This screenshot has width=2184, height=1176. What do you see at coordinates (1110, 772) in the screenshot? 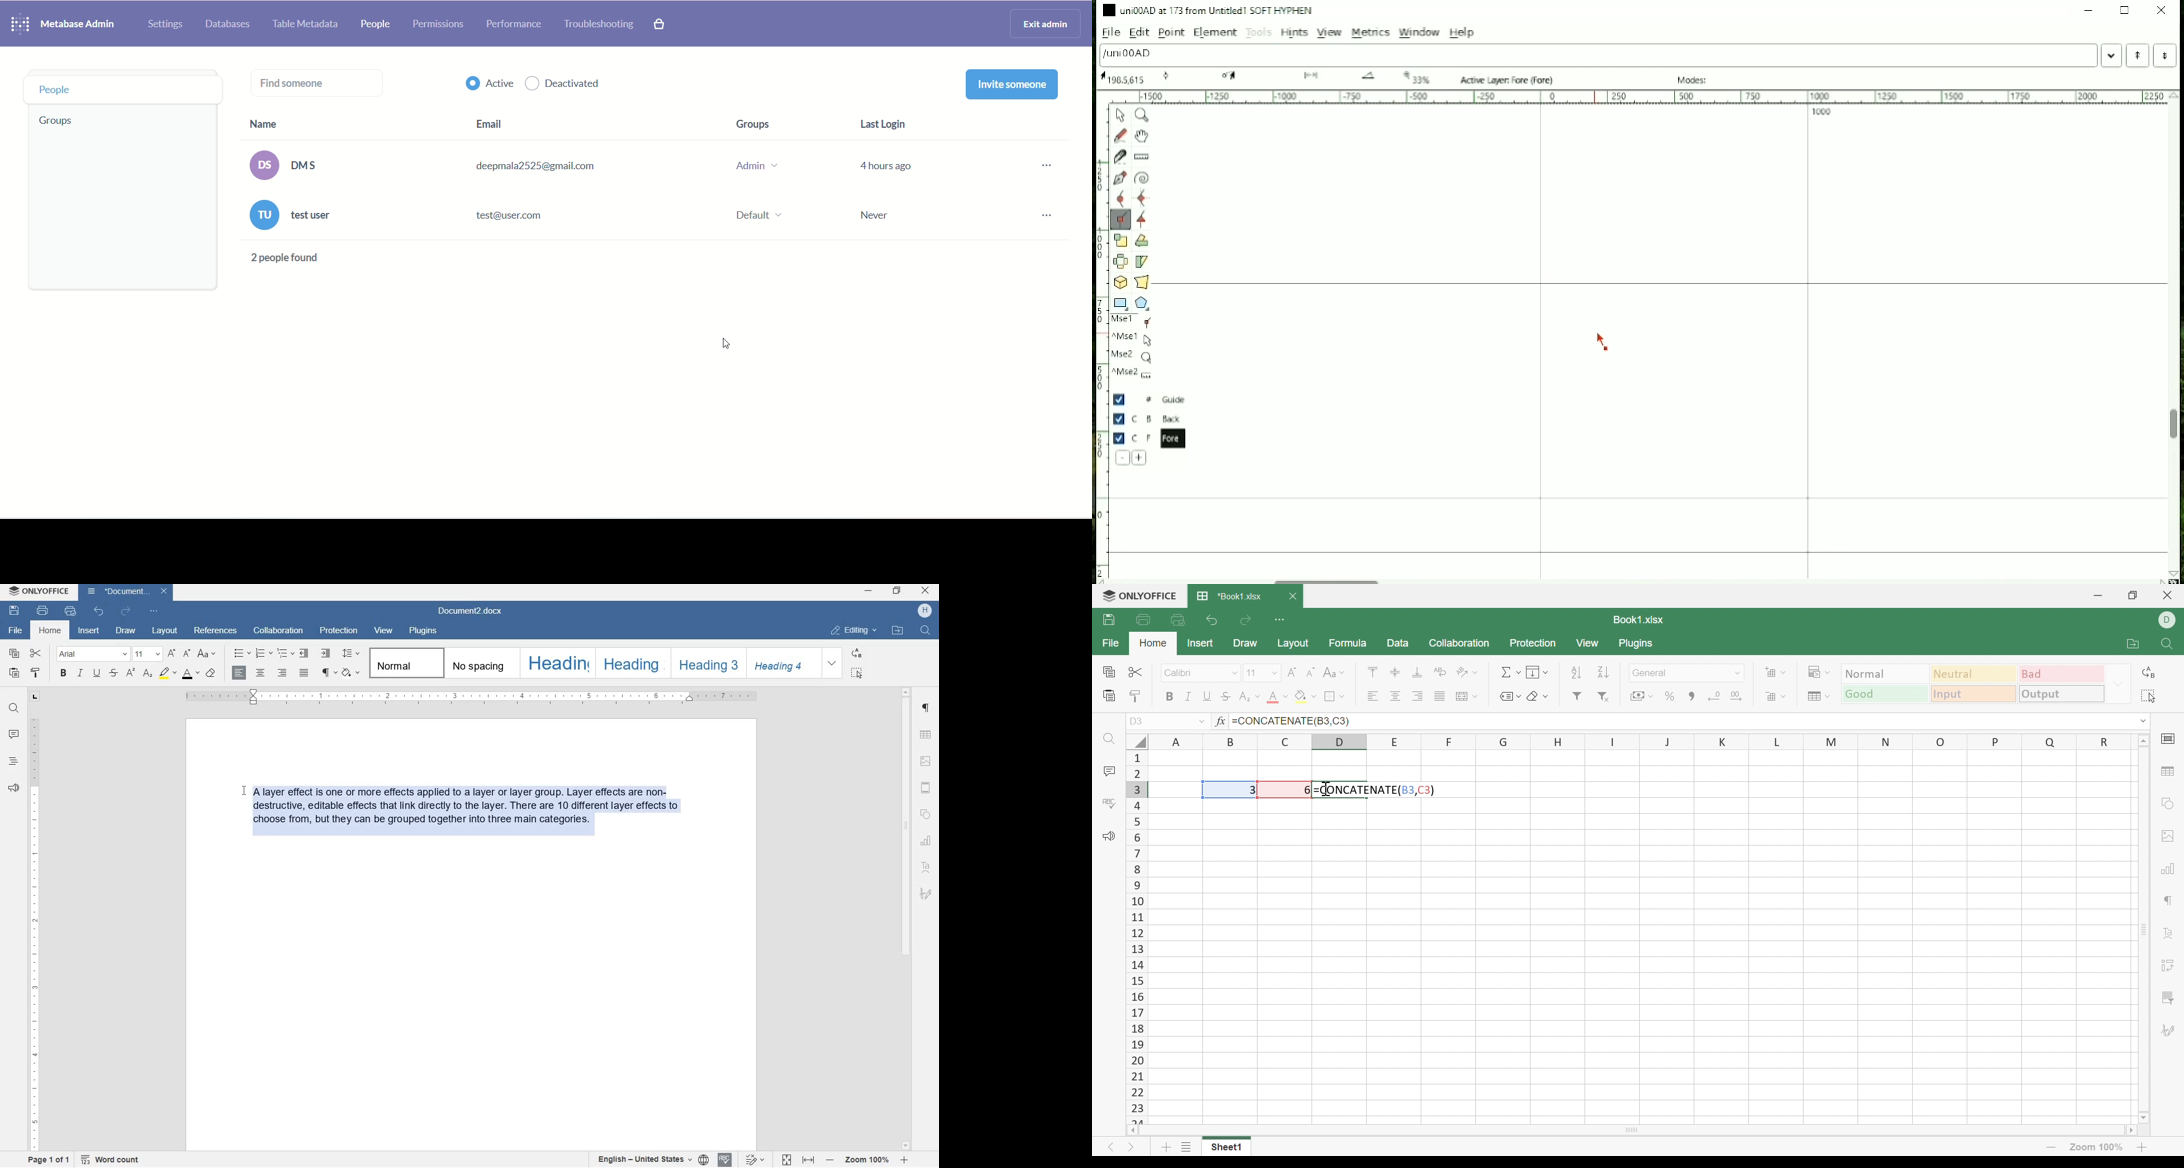
I see `Comments` at bounding box center [1110, 772].